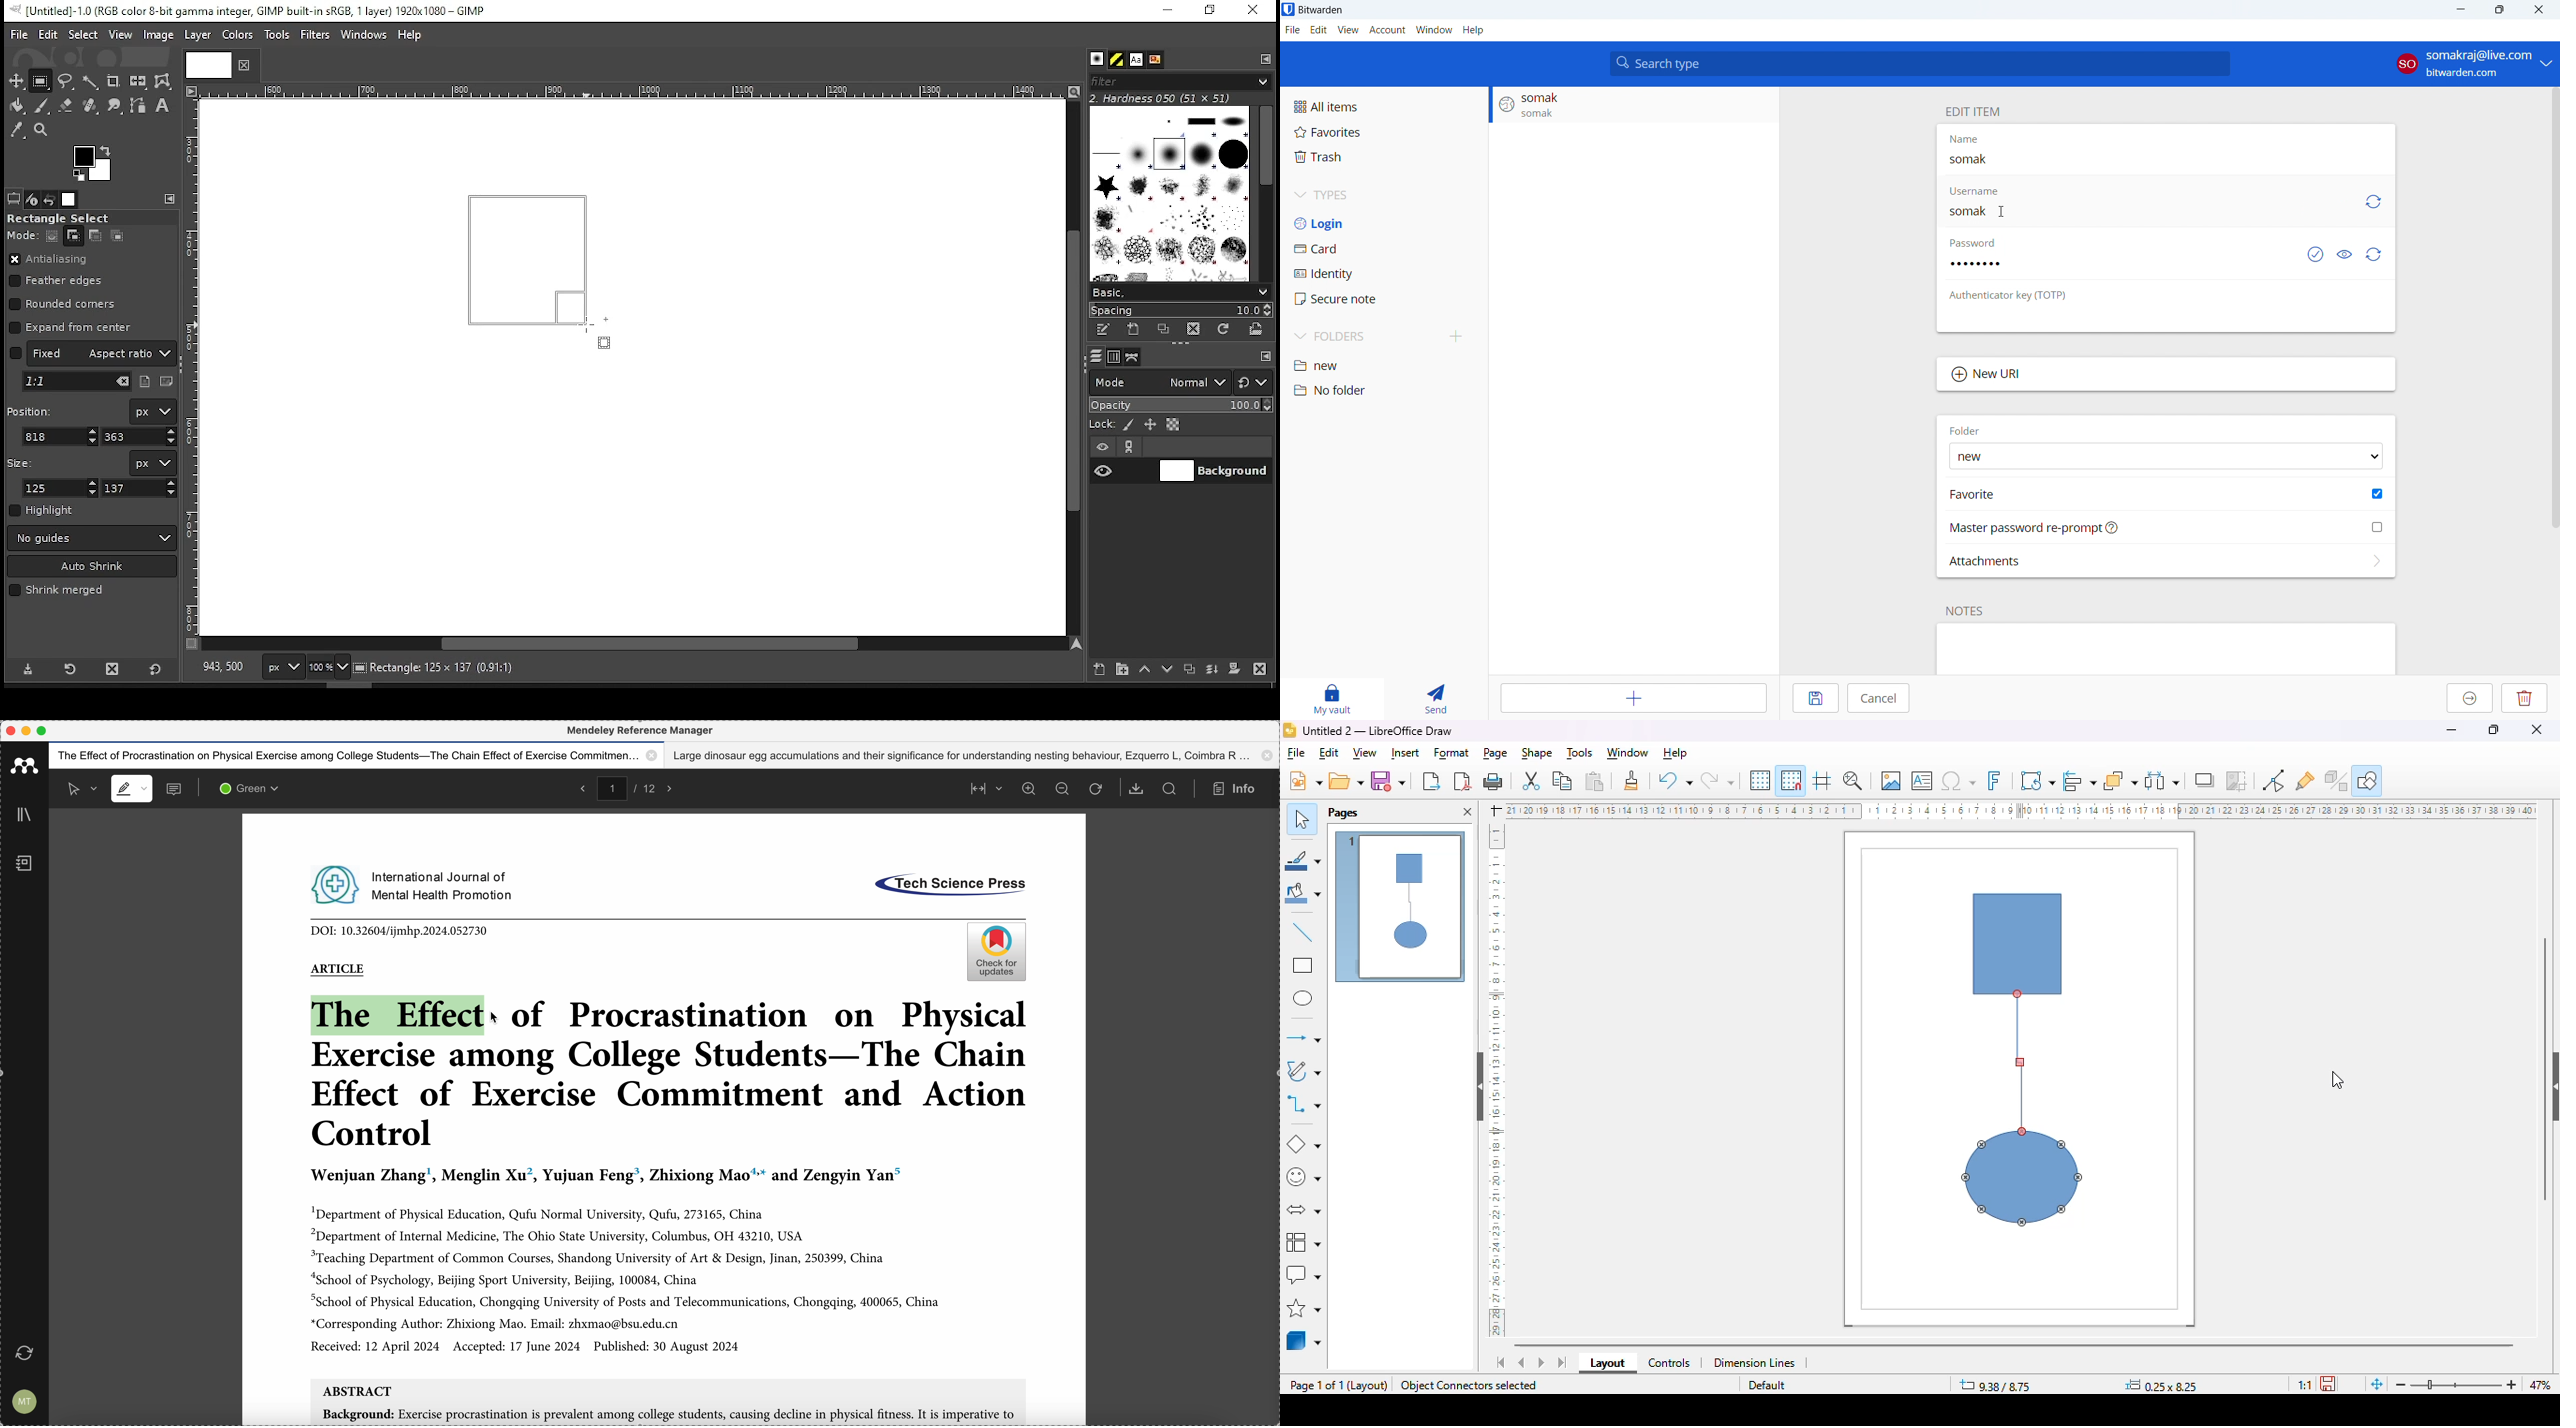 The height and width of the screenshot is (1428, 2576). Describe the element at coordinates (357, 755) in the screenshot. I see `The effect of procastination on physical exercise among college students - The Chain effect of exercise` at that location.